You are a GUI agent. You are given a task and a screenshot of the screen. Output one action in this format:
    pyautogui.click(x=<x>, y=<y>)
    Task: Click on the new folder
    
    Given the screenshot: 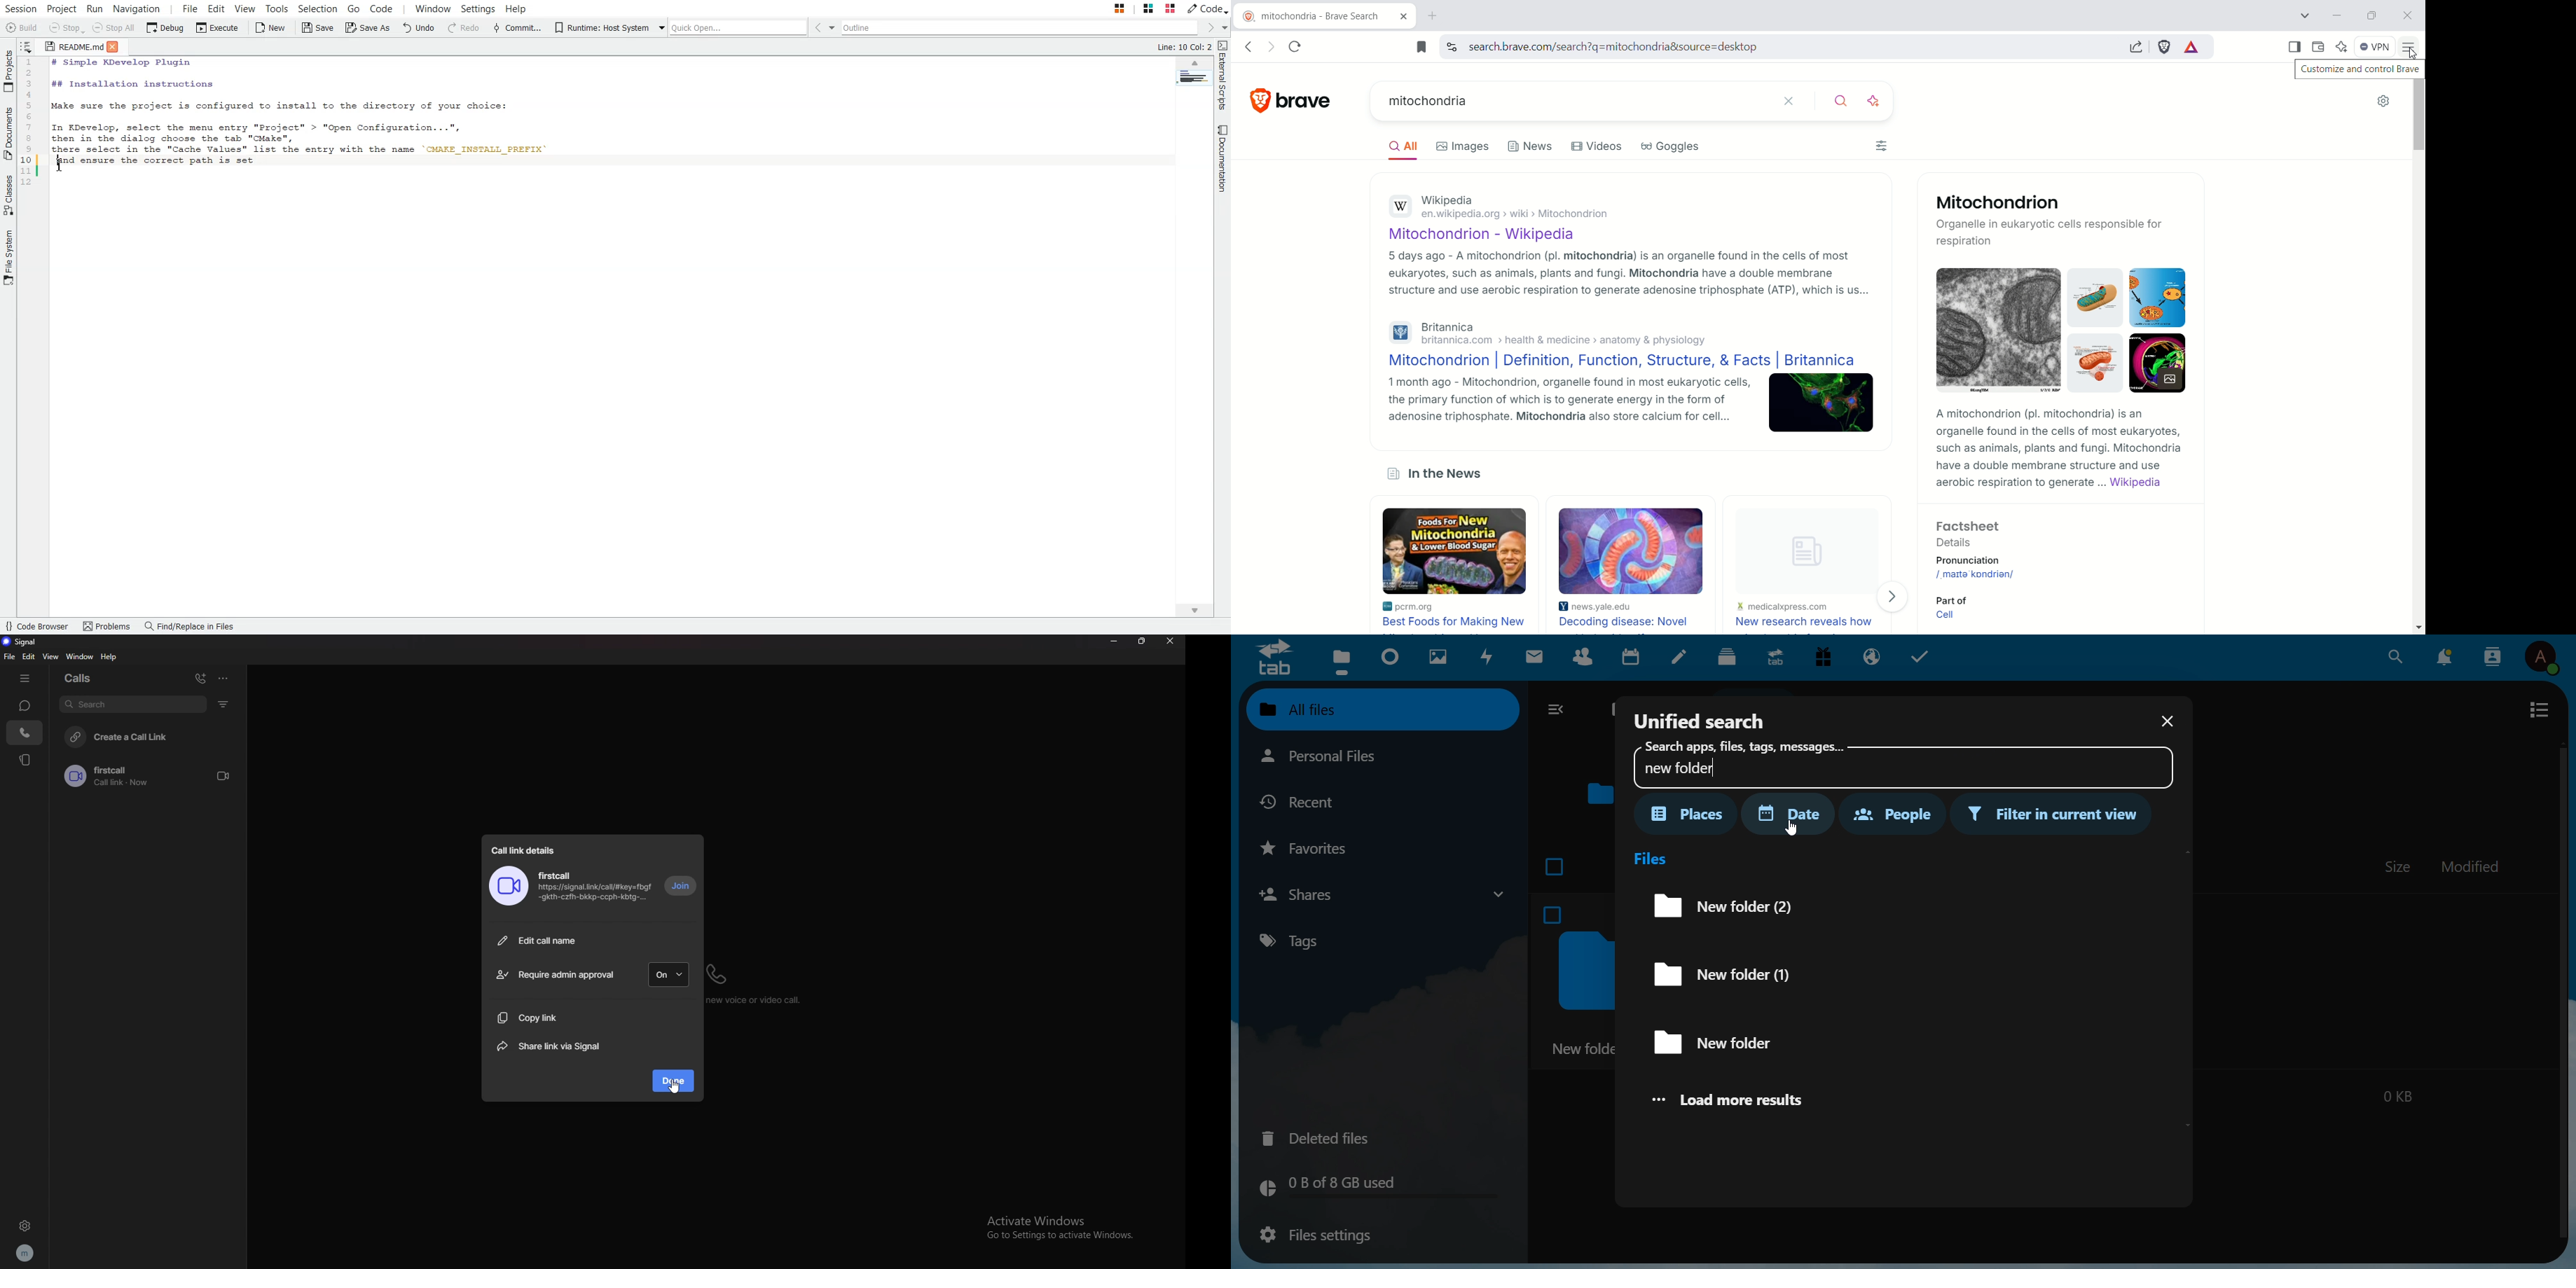 What is the action you would take?
    pyautogui.click(x=1728, y=1042)
    